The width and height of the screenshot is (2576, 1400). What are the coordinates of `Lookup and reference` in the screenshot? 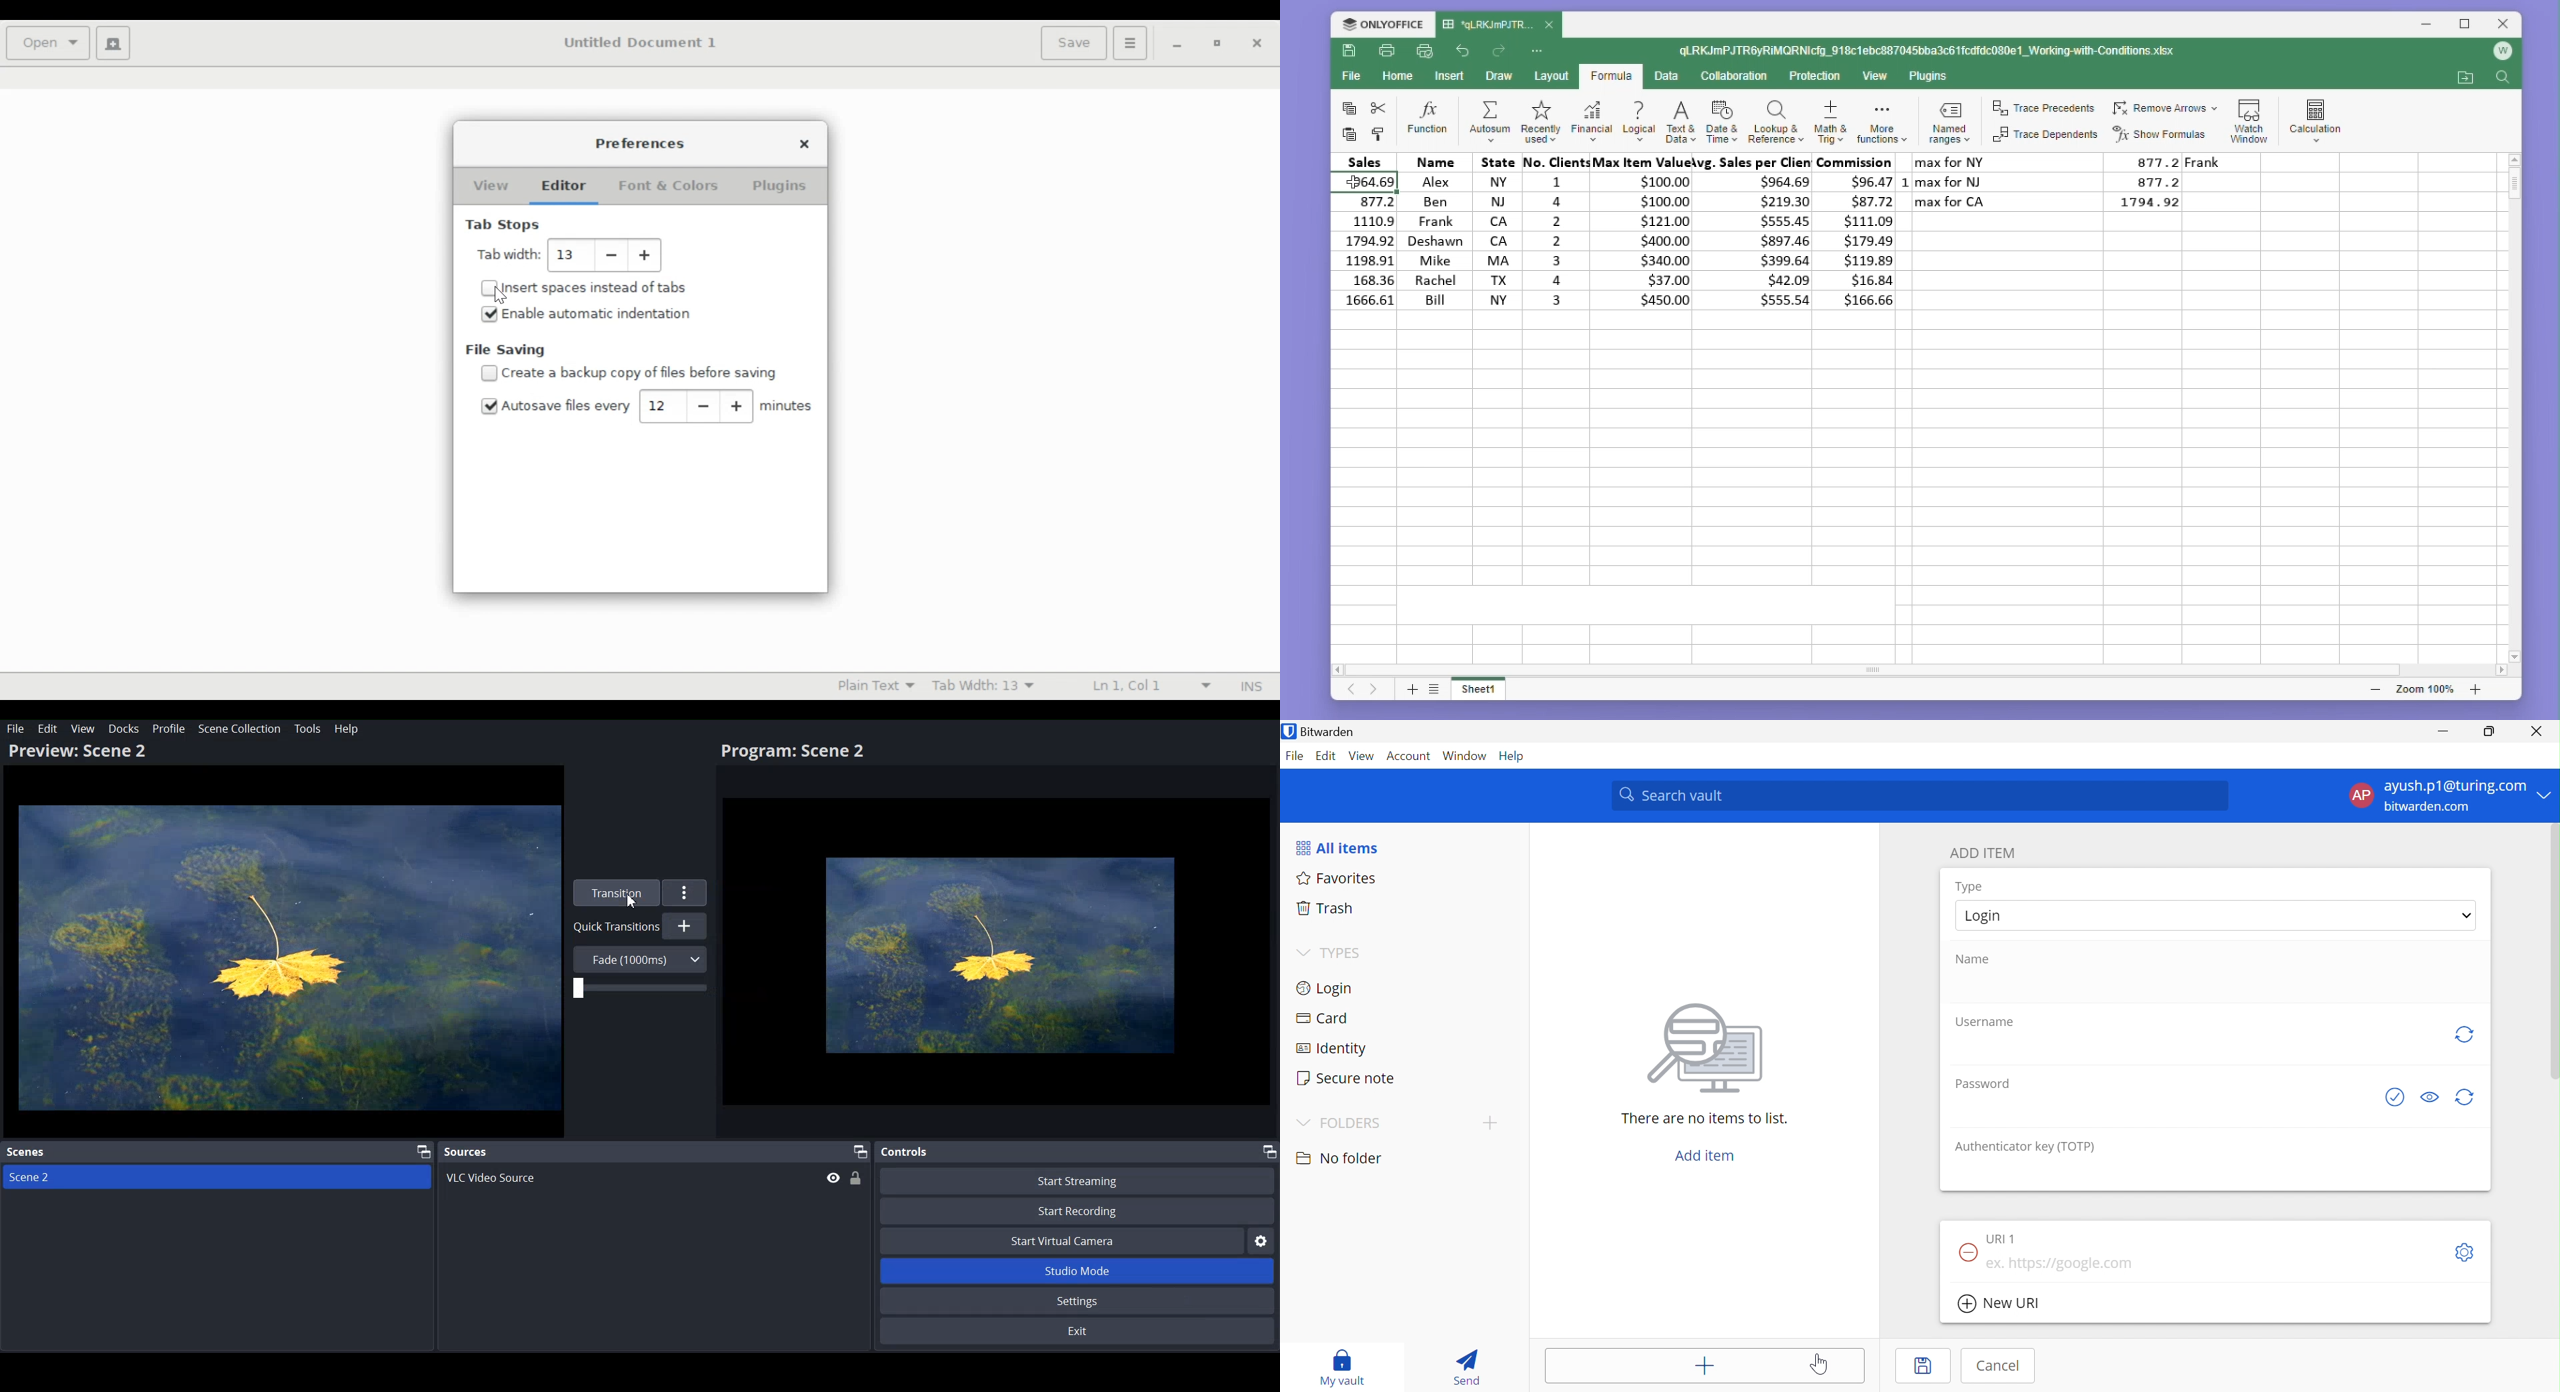 It's located at (1776, 120).